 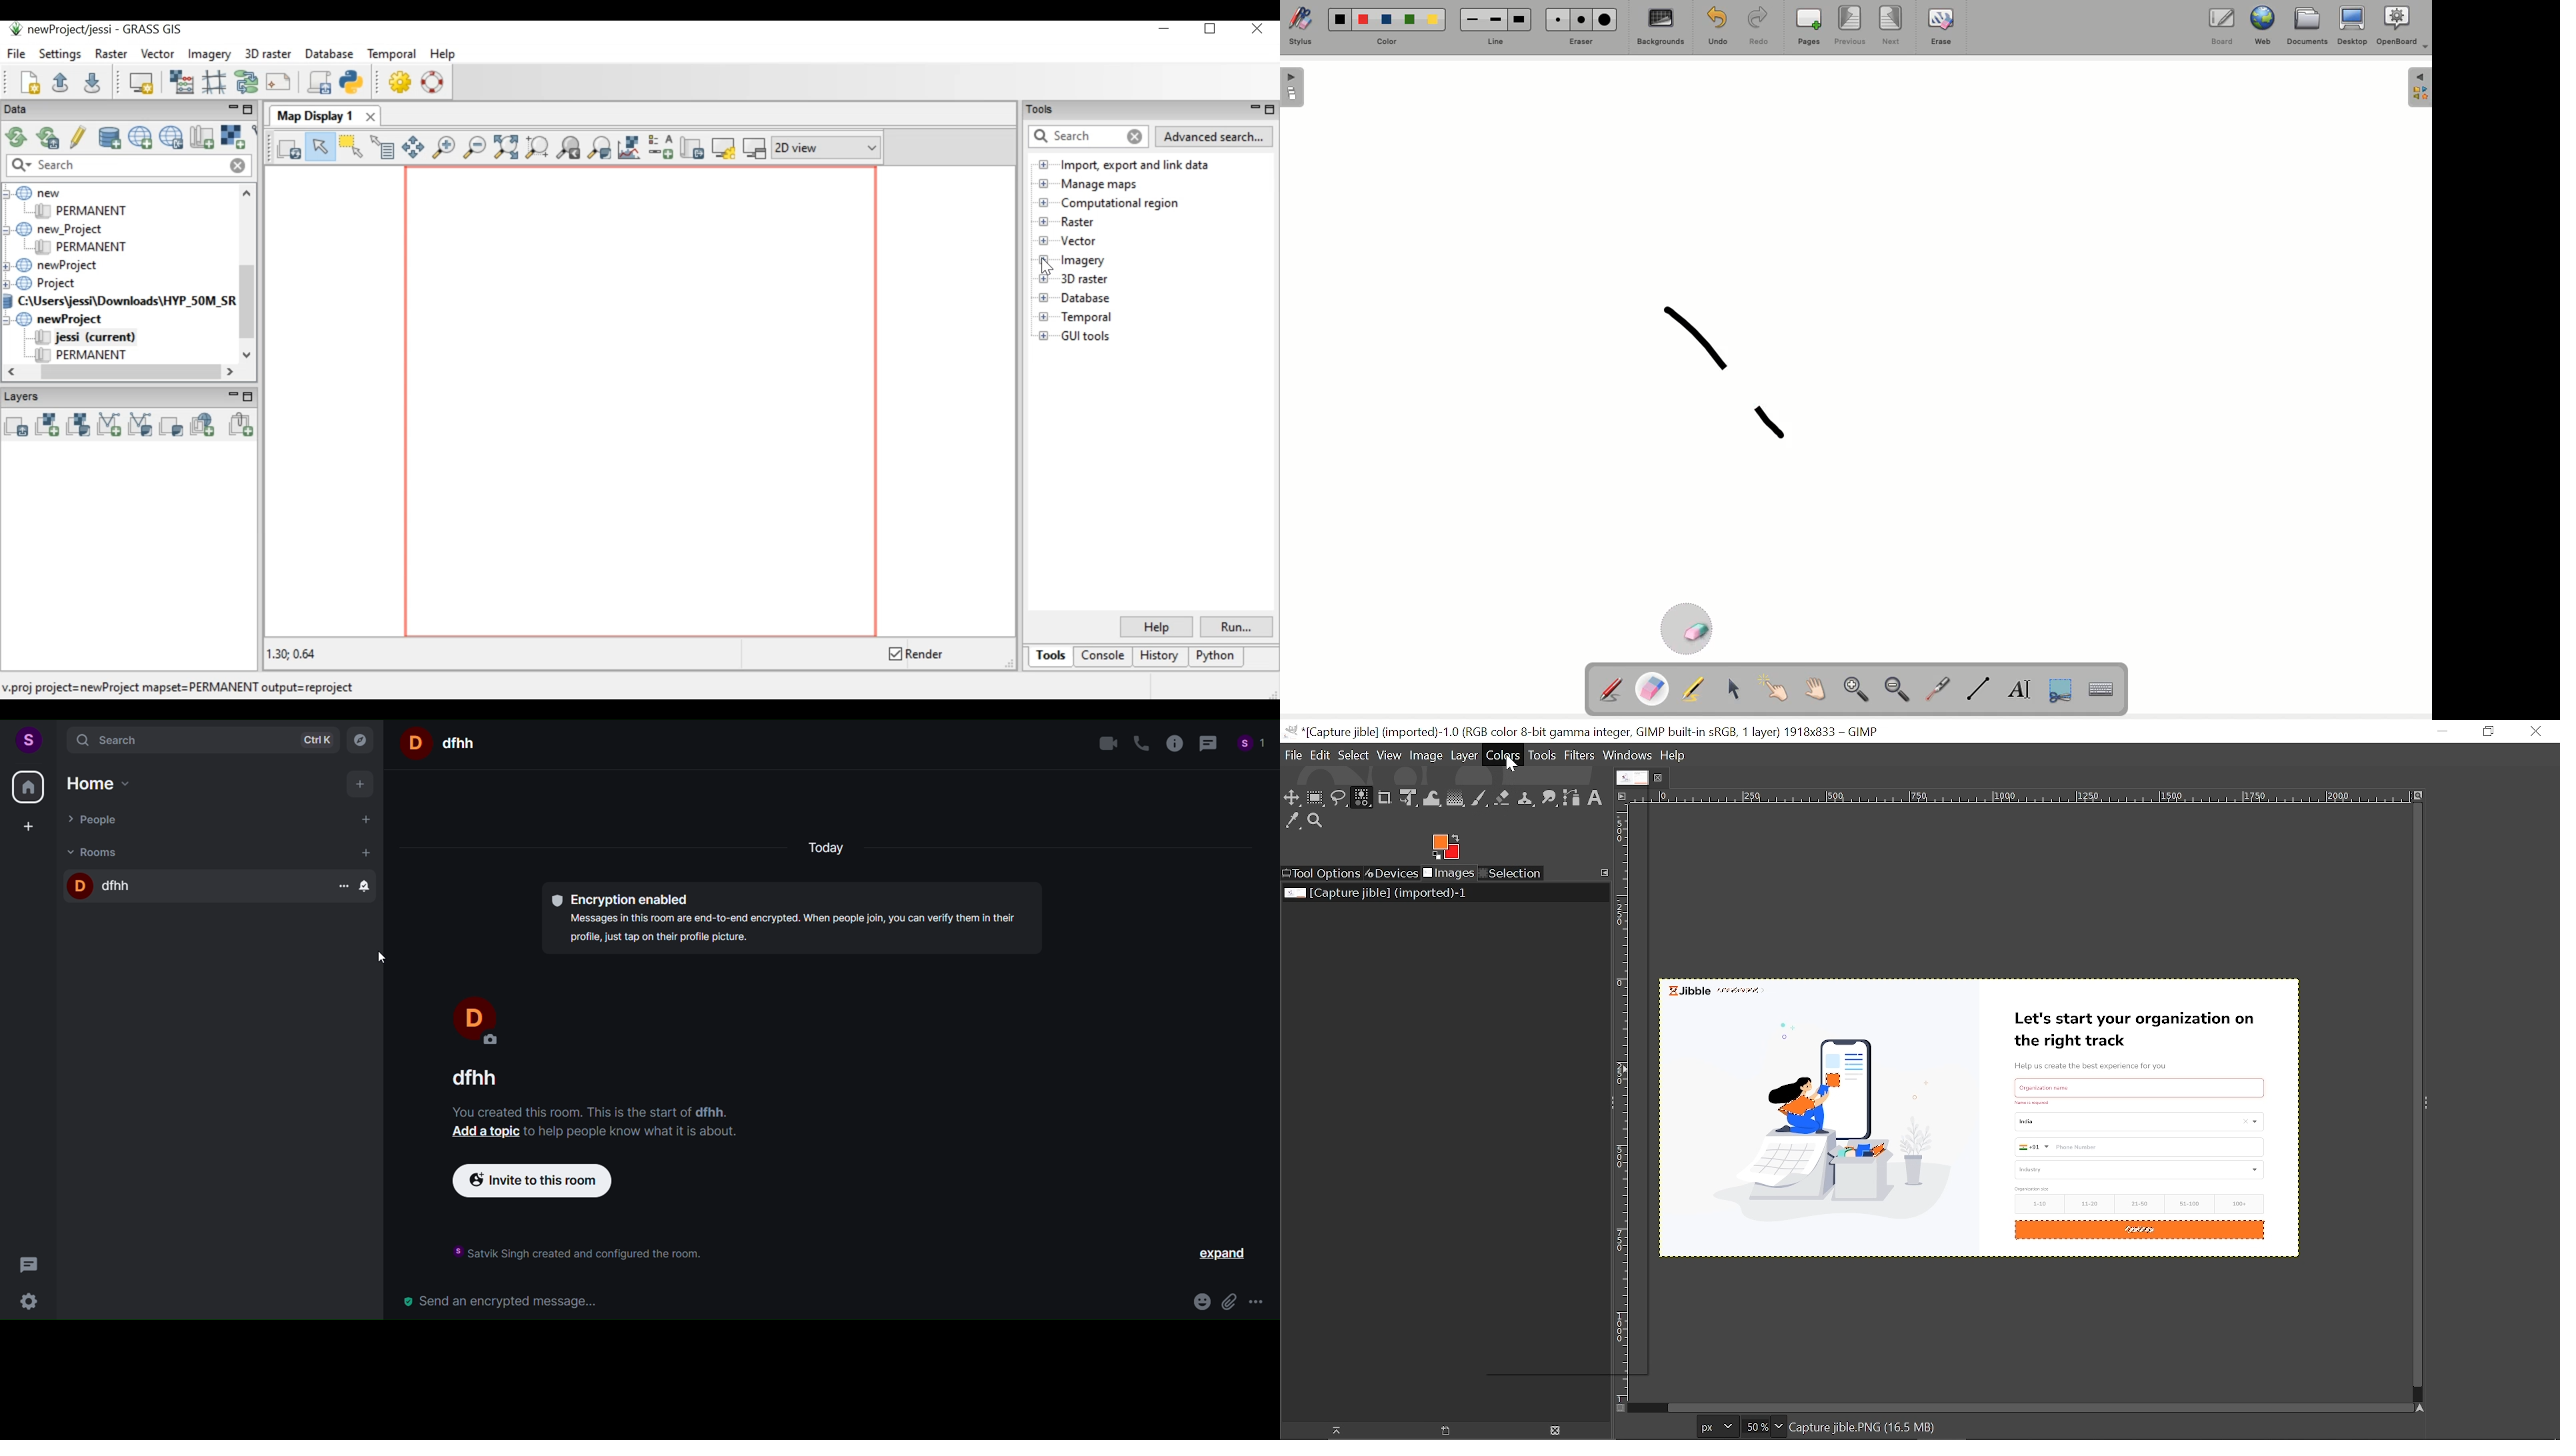 What do you see at coordinates (1444, 846) in the screenshot?
I see `Fore ground tool` at bounding box center [1444, 846].